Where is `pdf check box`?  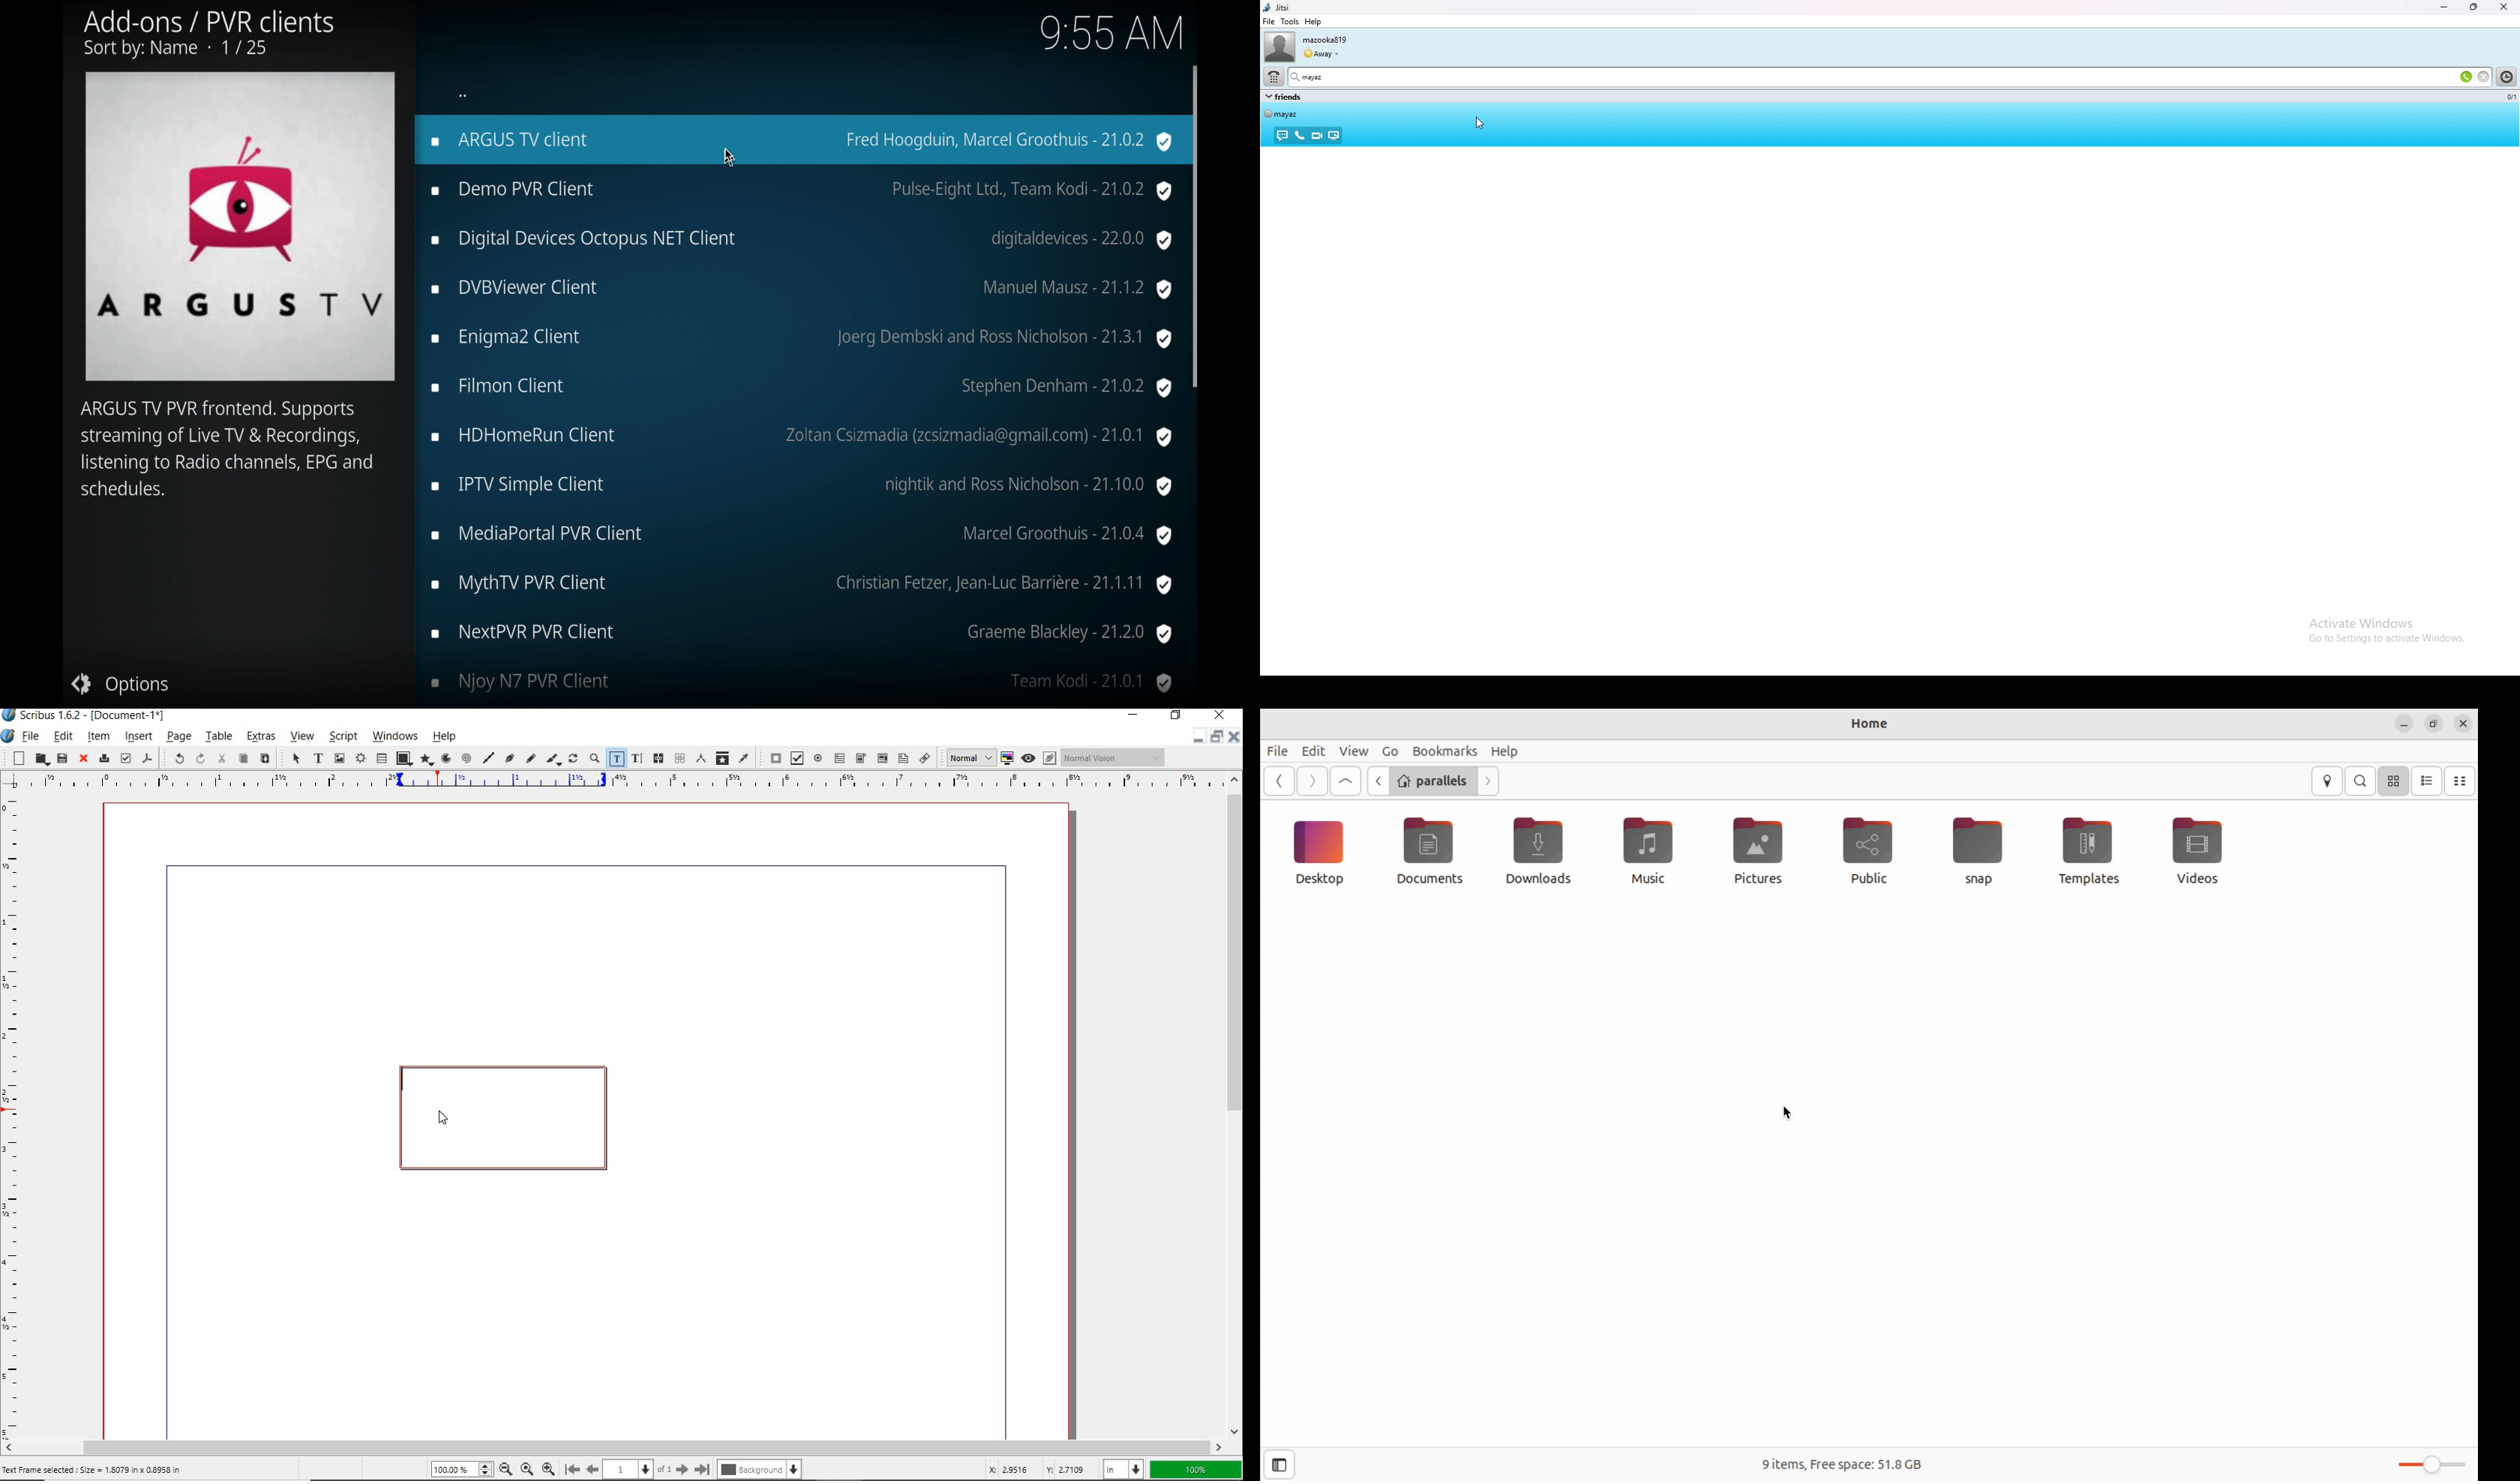
pdf check box is located at coordinates (795, 757).